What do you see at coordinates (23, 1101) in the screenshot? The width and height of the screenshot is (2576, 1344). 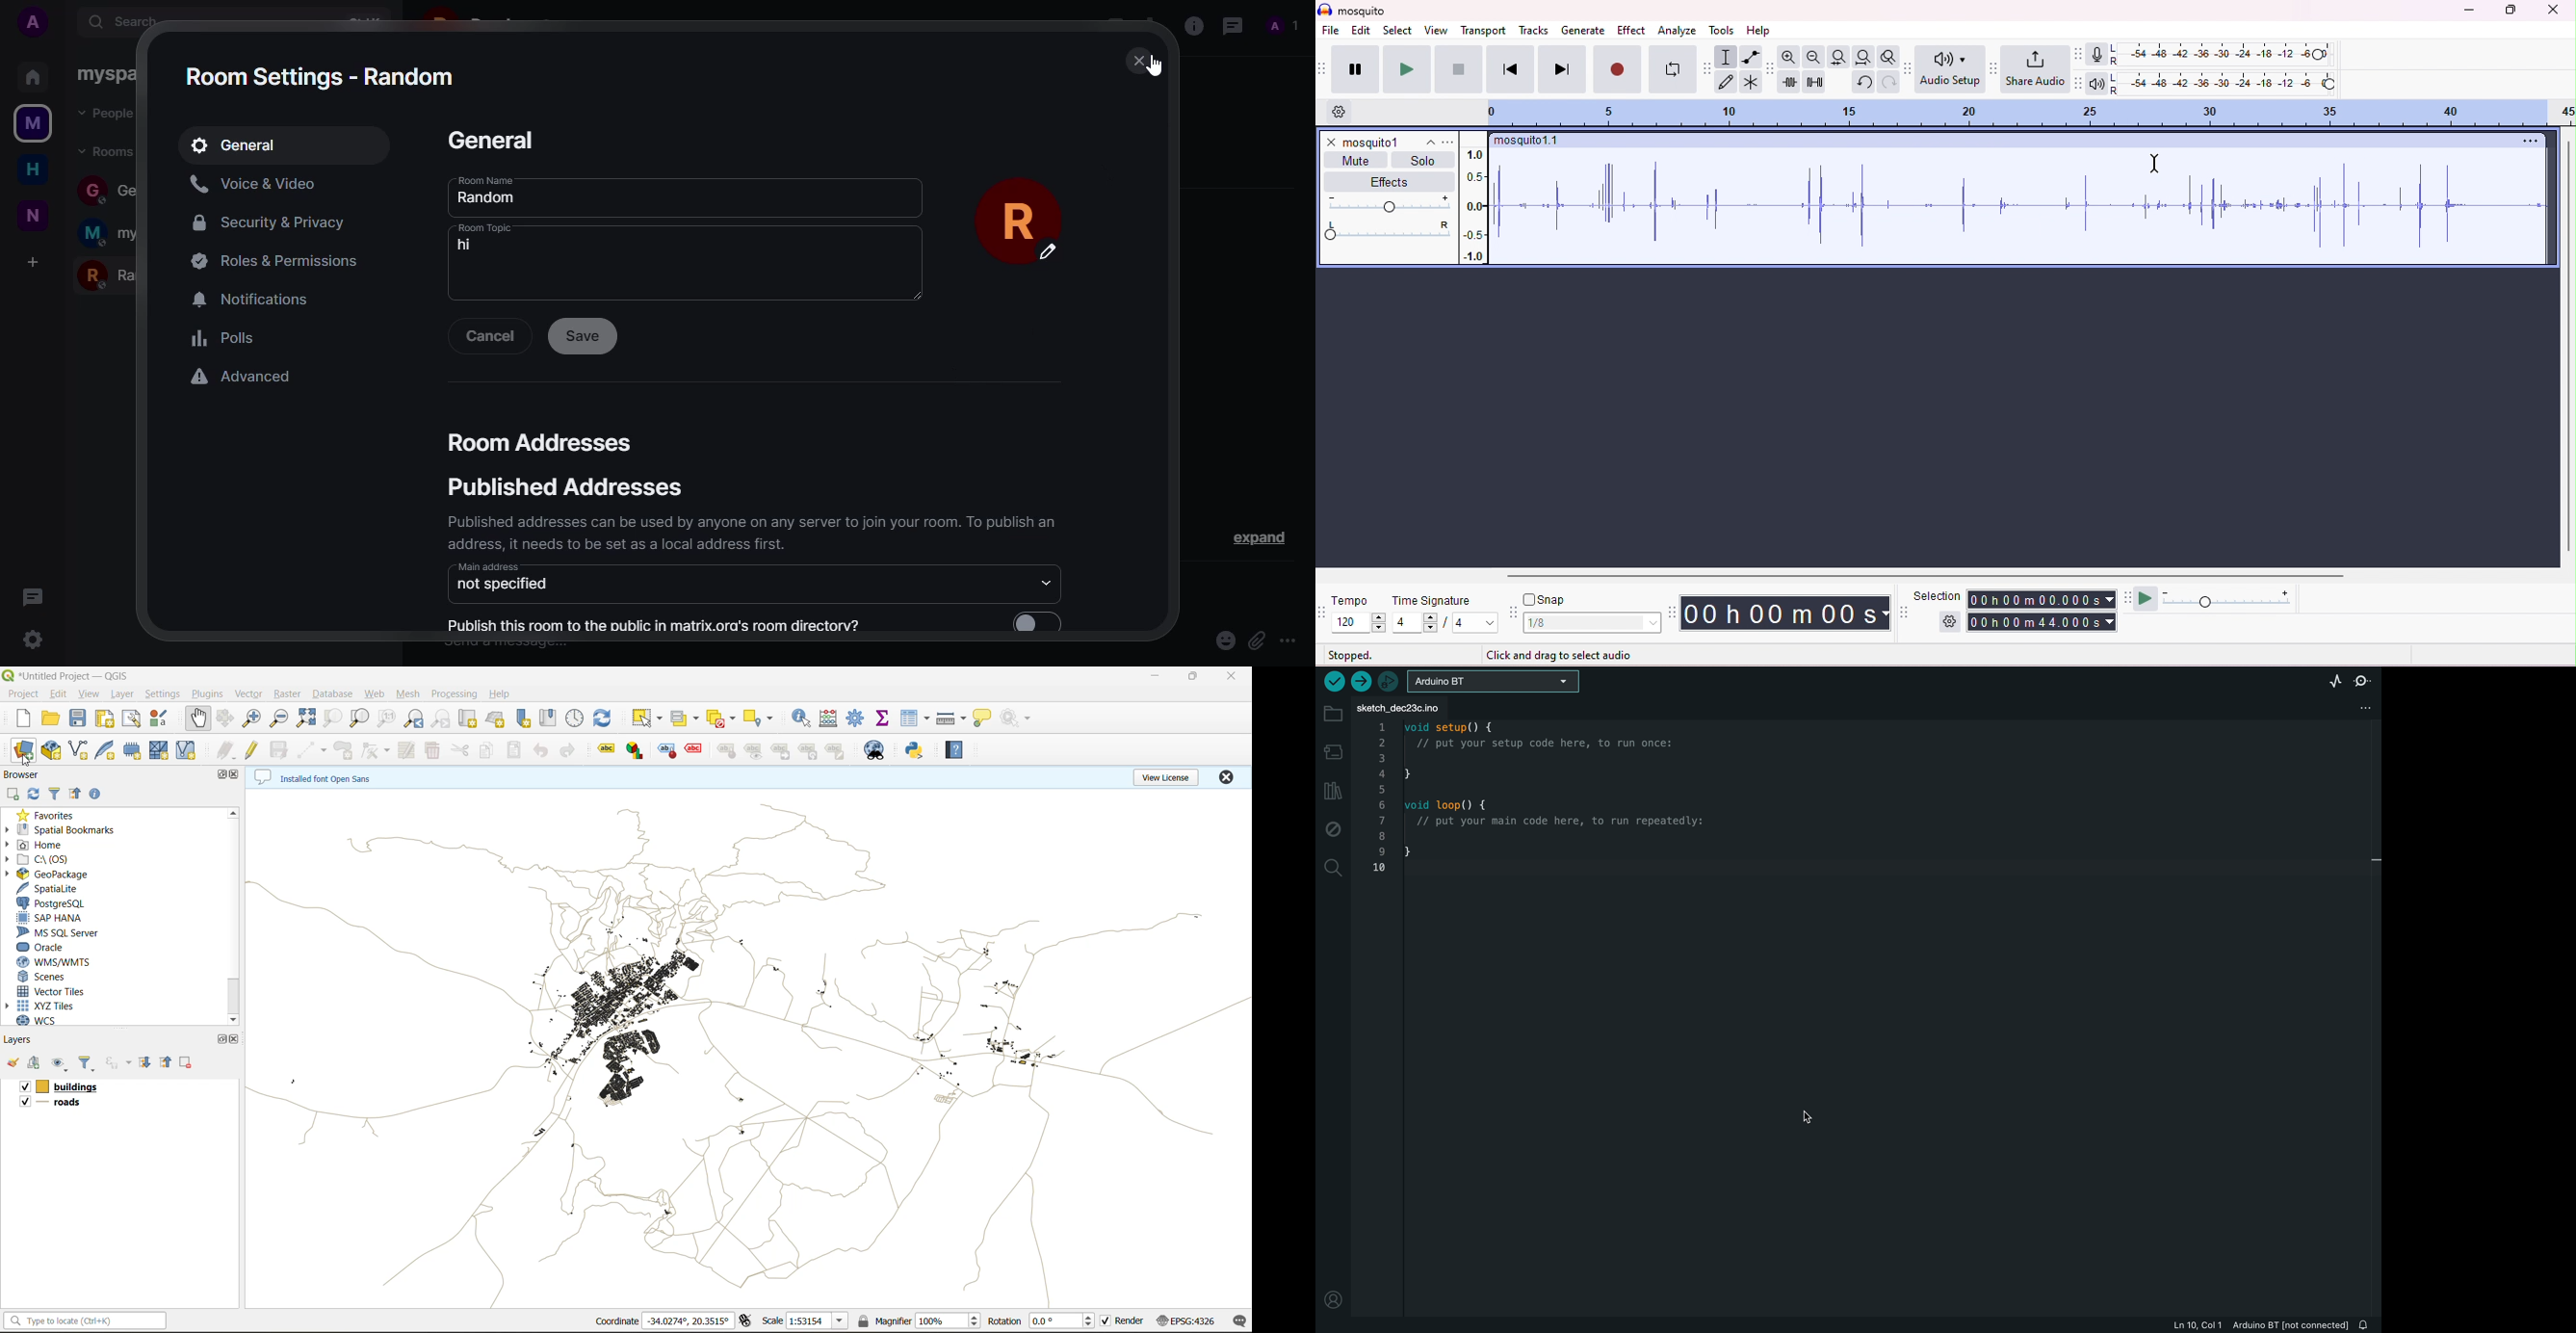 I see `checkbox` at bounding box center [23, 1101].